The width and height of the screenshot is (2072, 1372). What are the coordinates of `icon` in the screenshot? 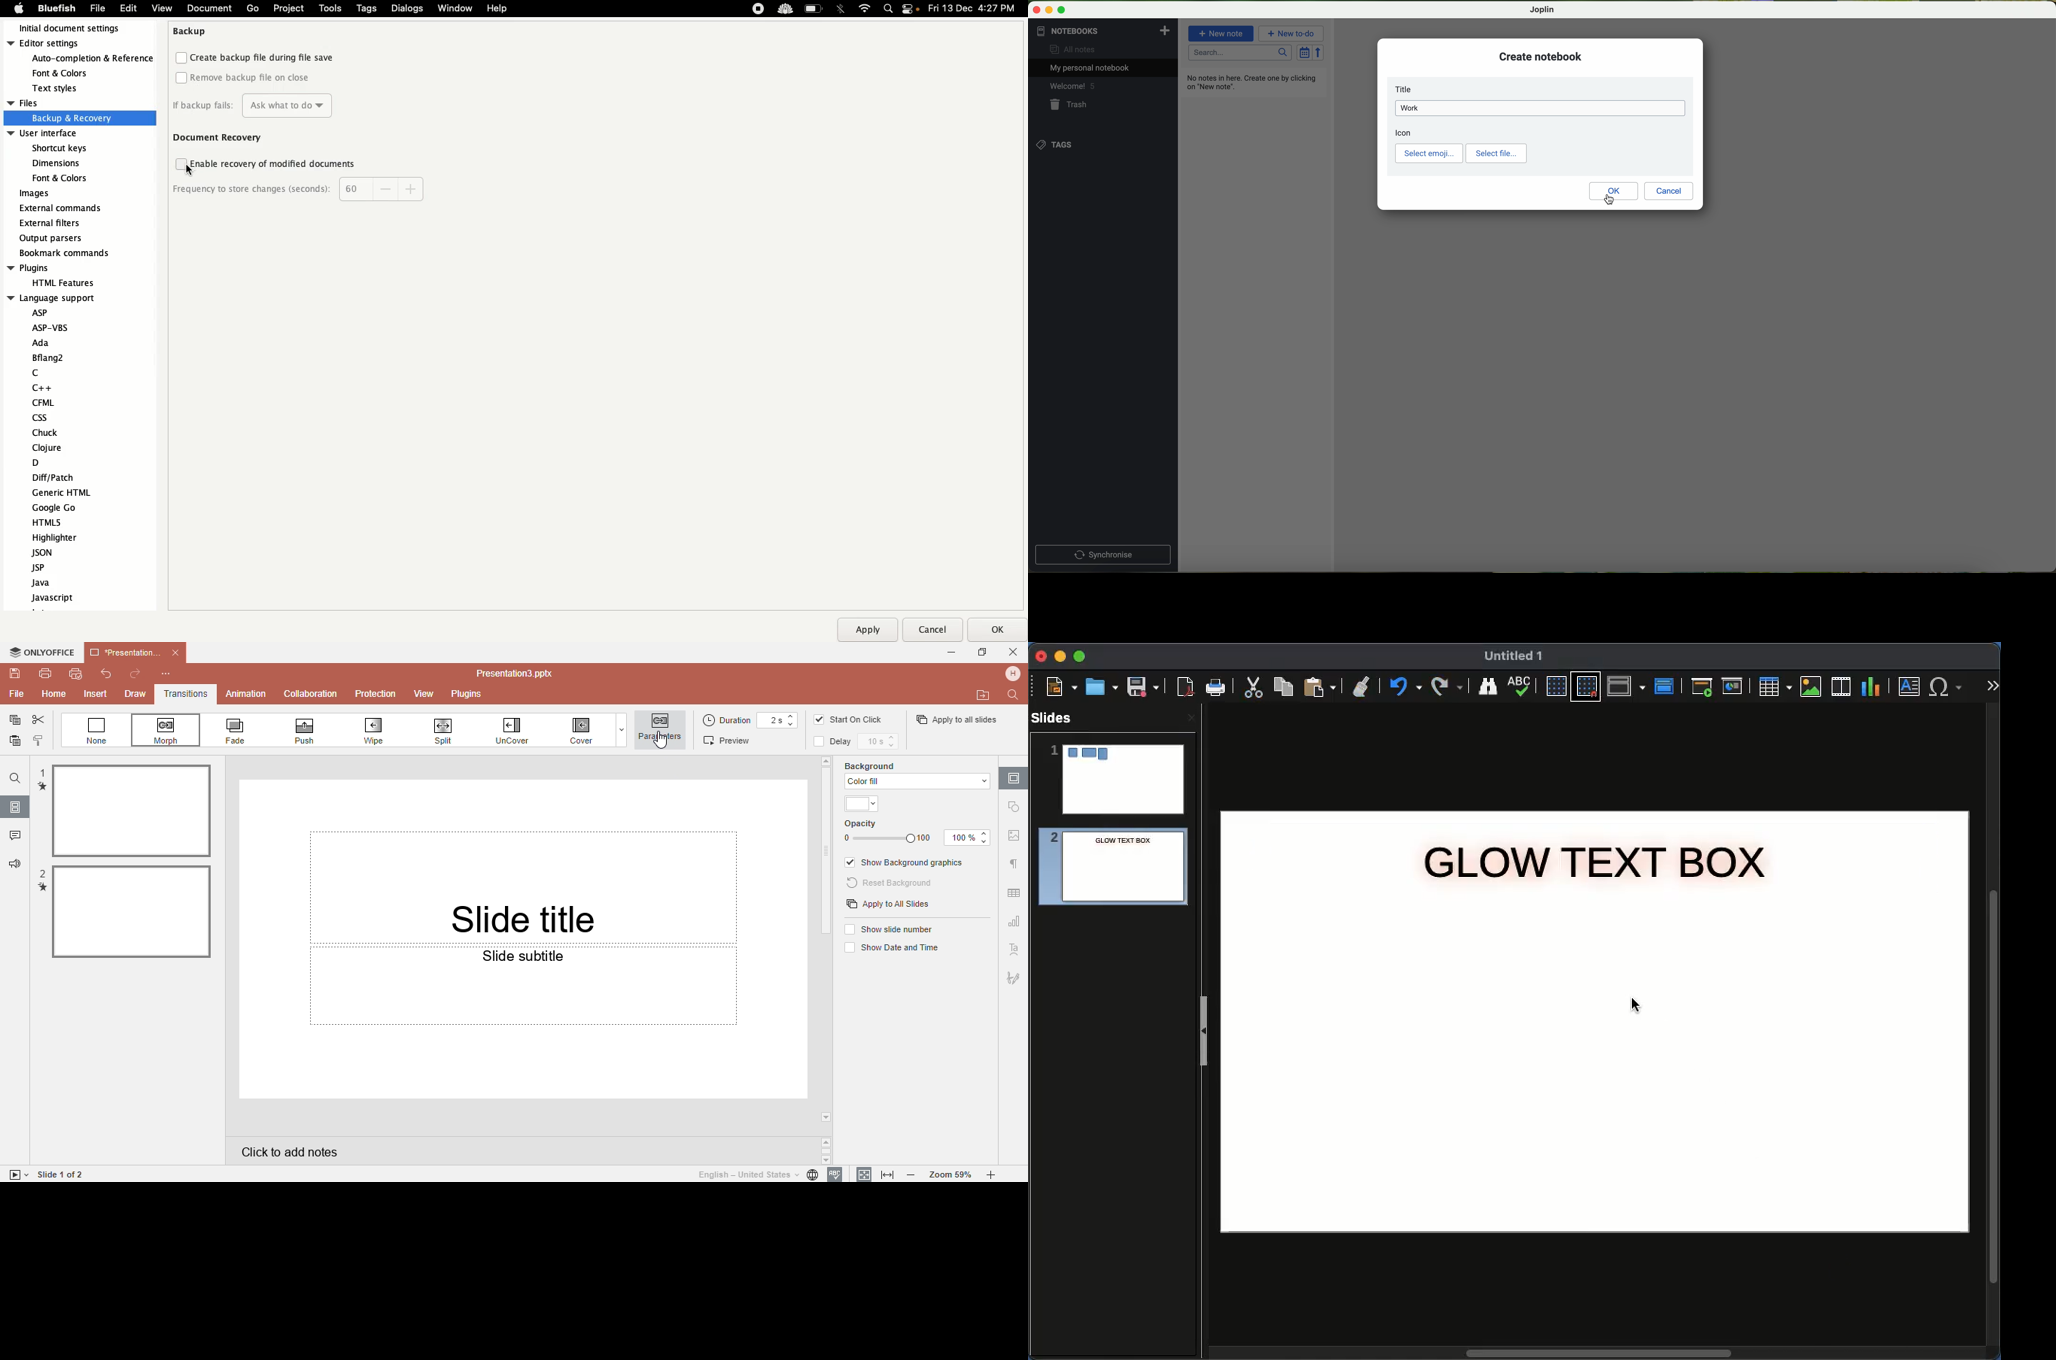 It's located at (1403, 133).